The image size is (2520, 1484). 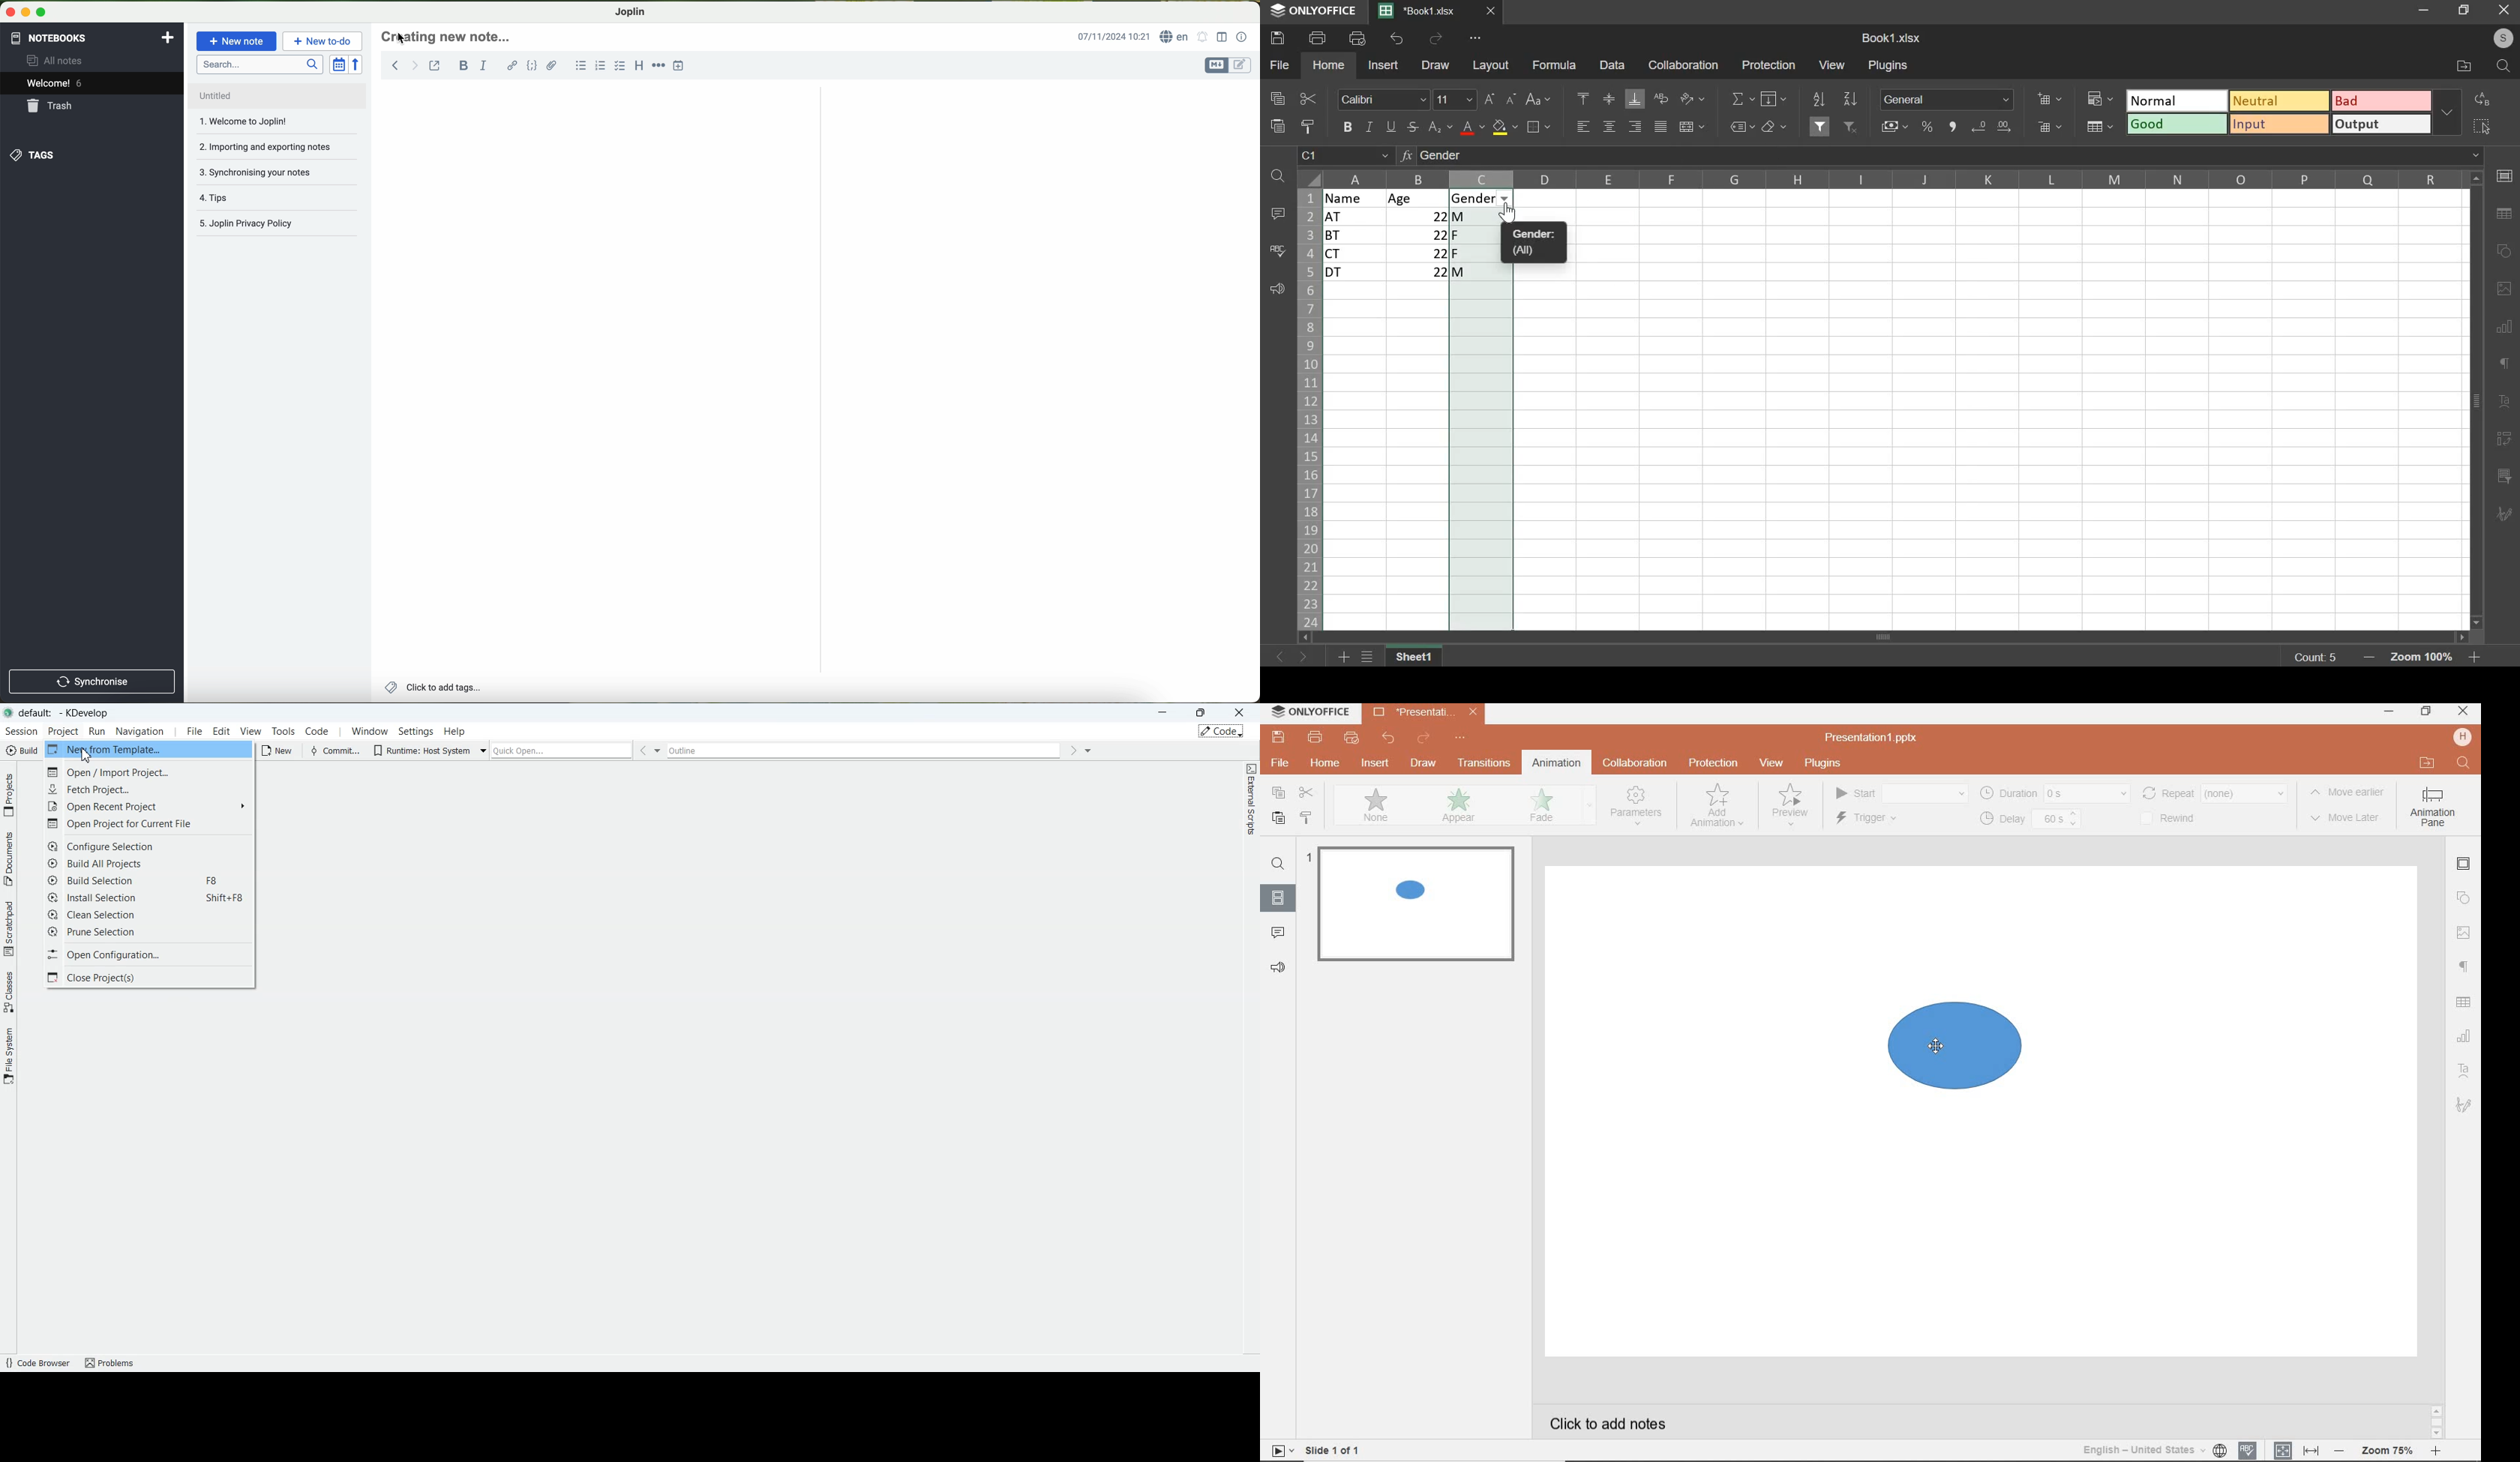 I want to click on shape settings, so click(x=2466, y=897).